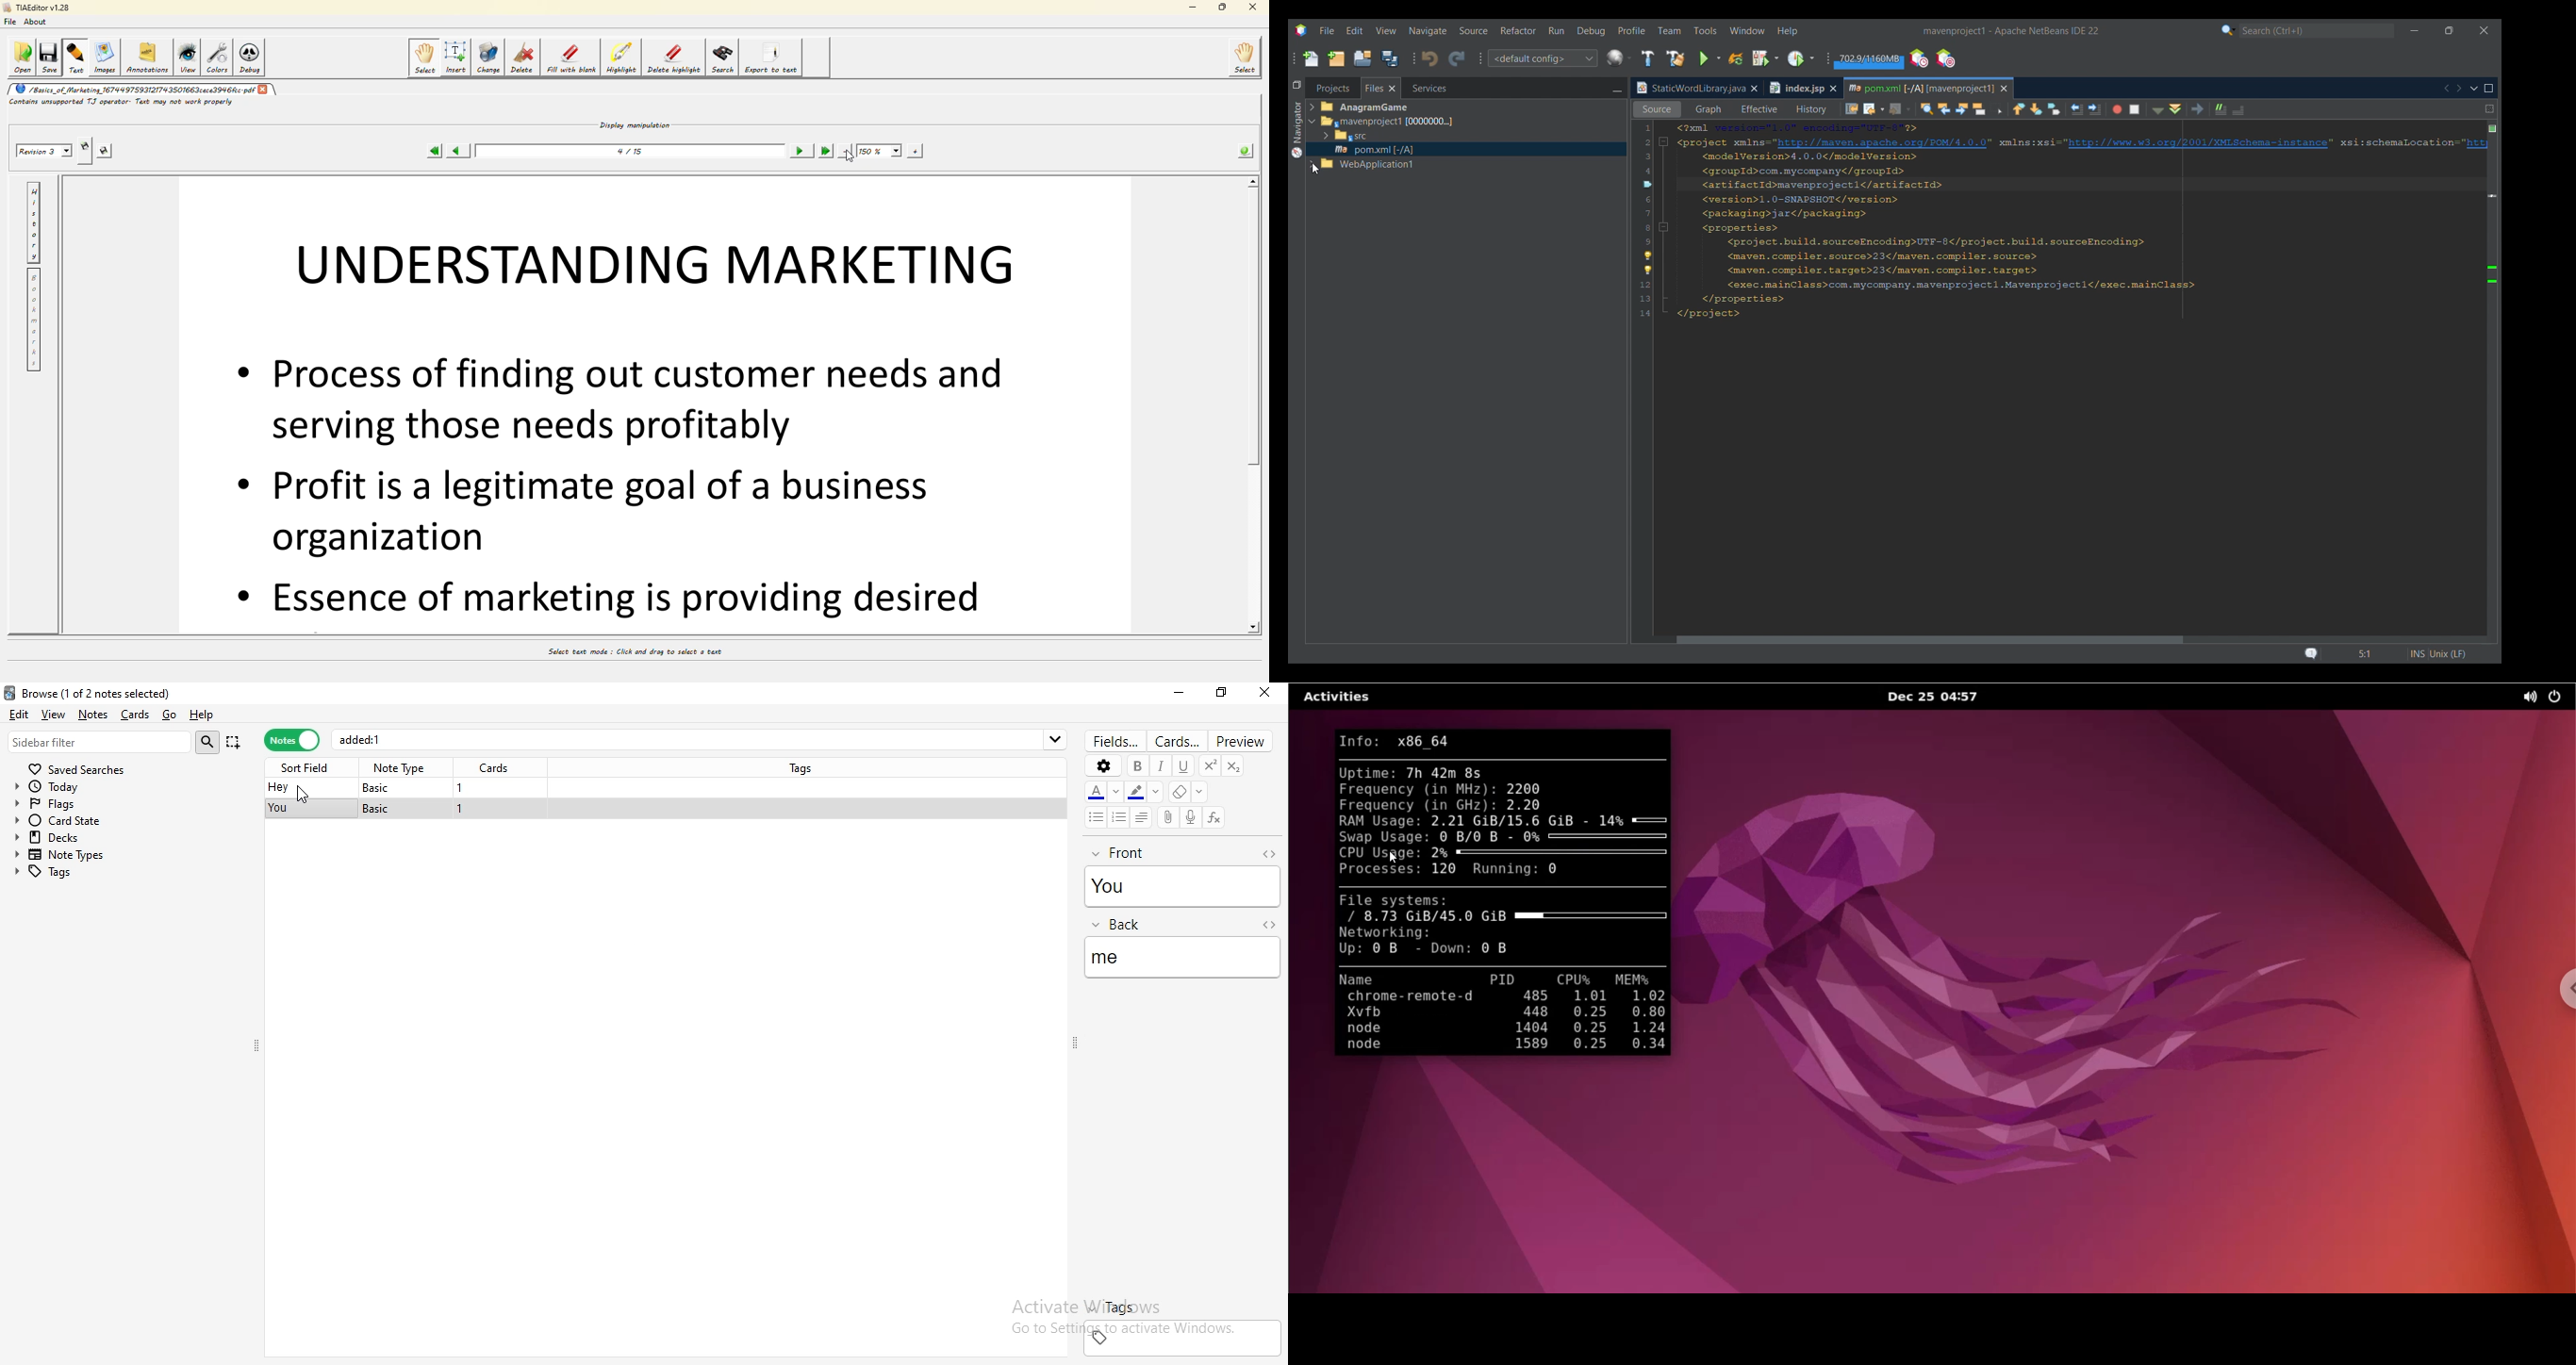 Image resolution: width=2576 pixels, height=1372 pixels. What do you see at coordinates (1617, 89) in the screenshot?
I see `Minimize` at bounding box center [1617, 89].